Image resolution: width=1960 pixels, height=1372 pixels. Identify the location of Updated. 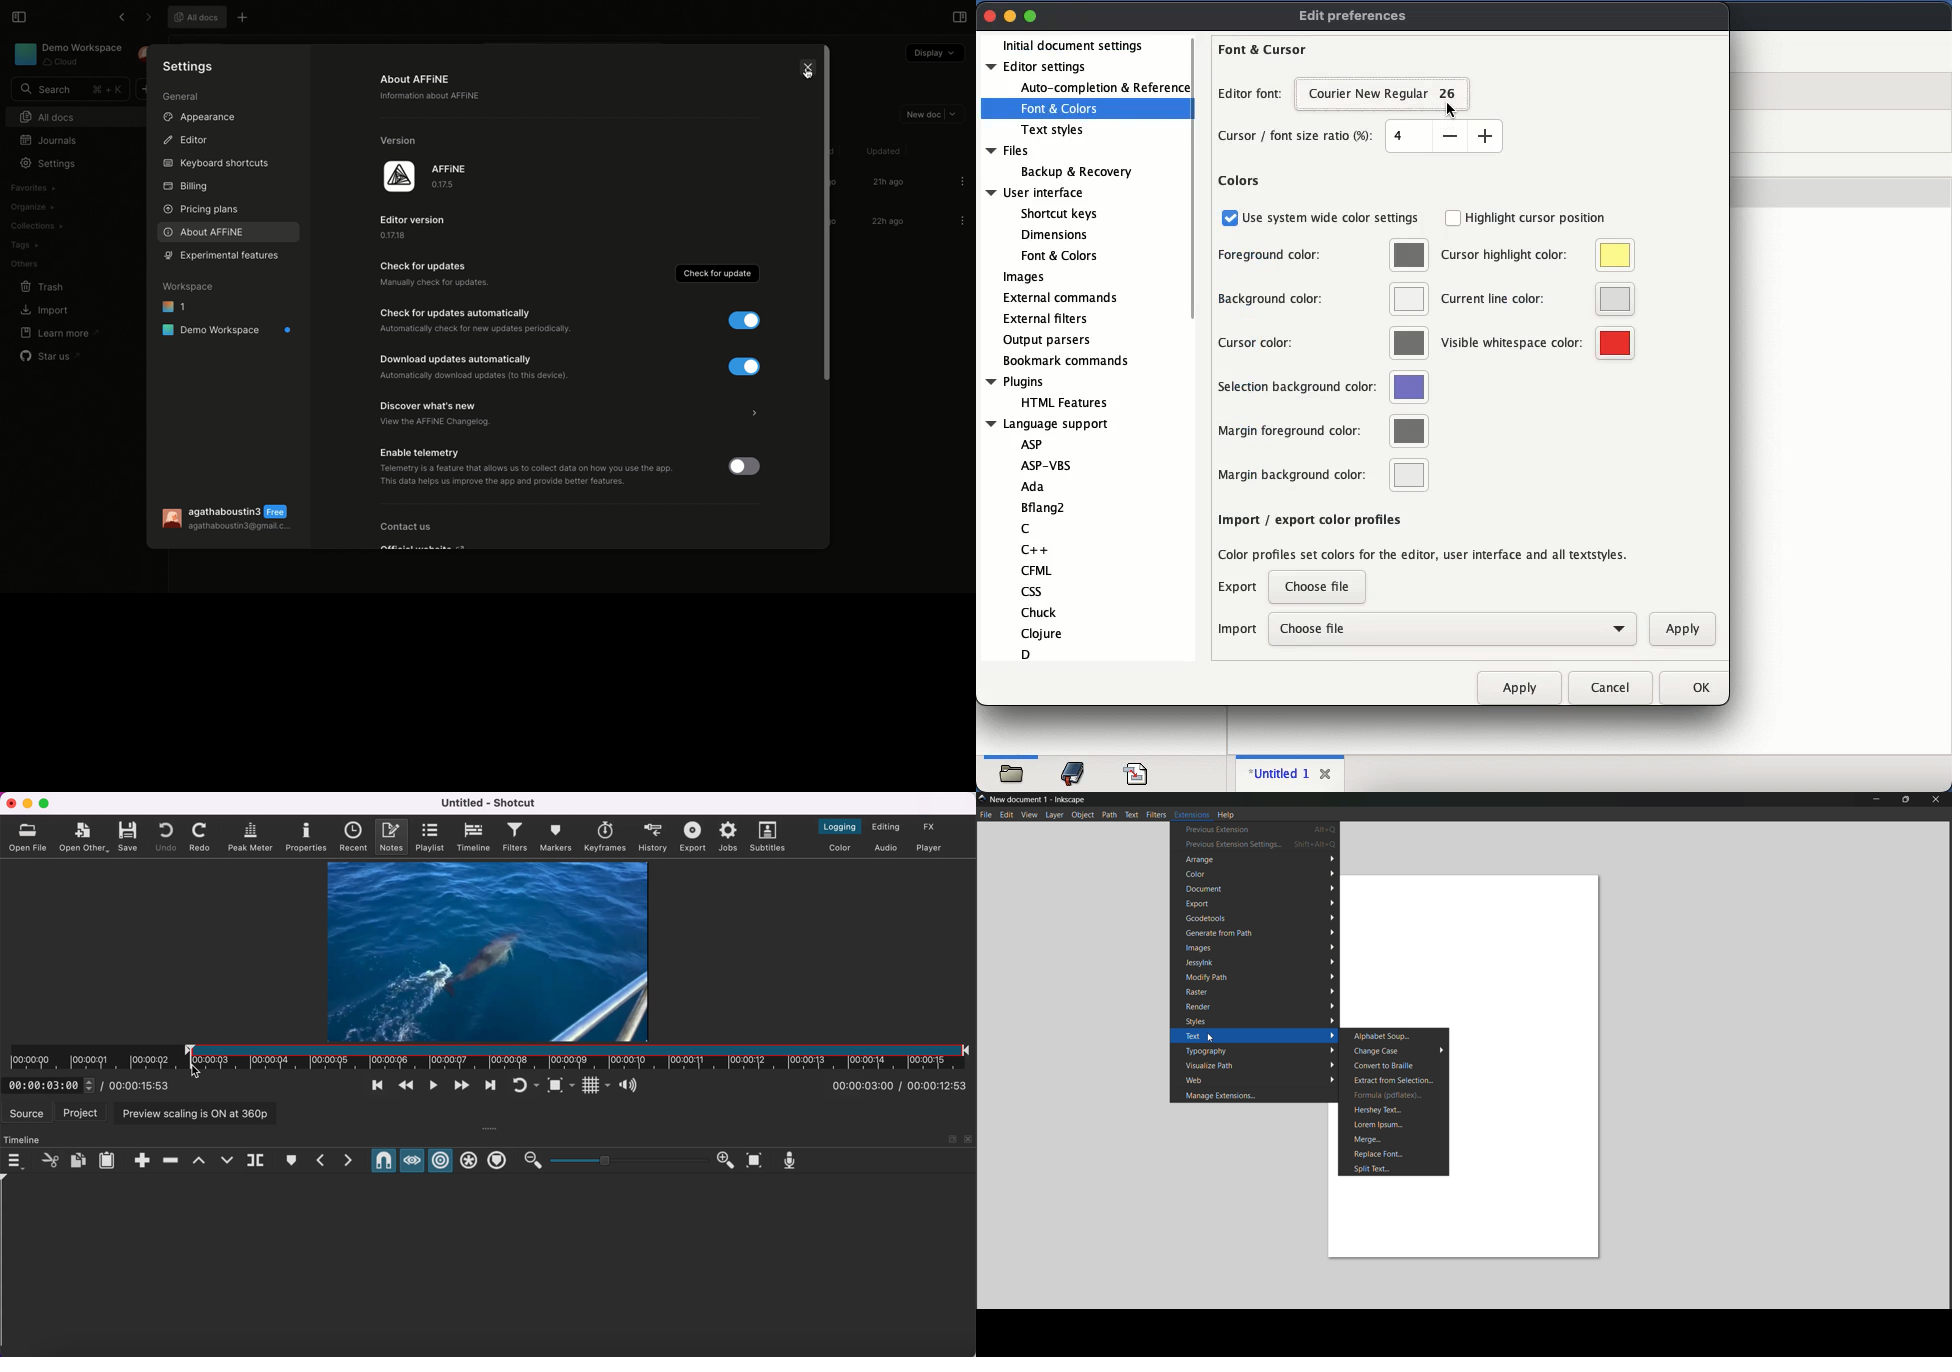
(881, 151).